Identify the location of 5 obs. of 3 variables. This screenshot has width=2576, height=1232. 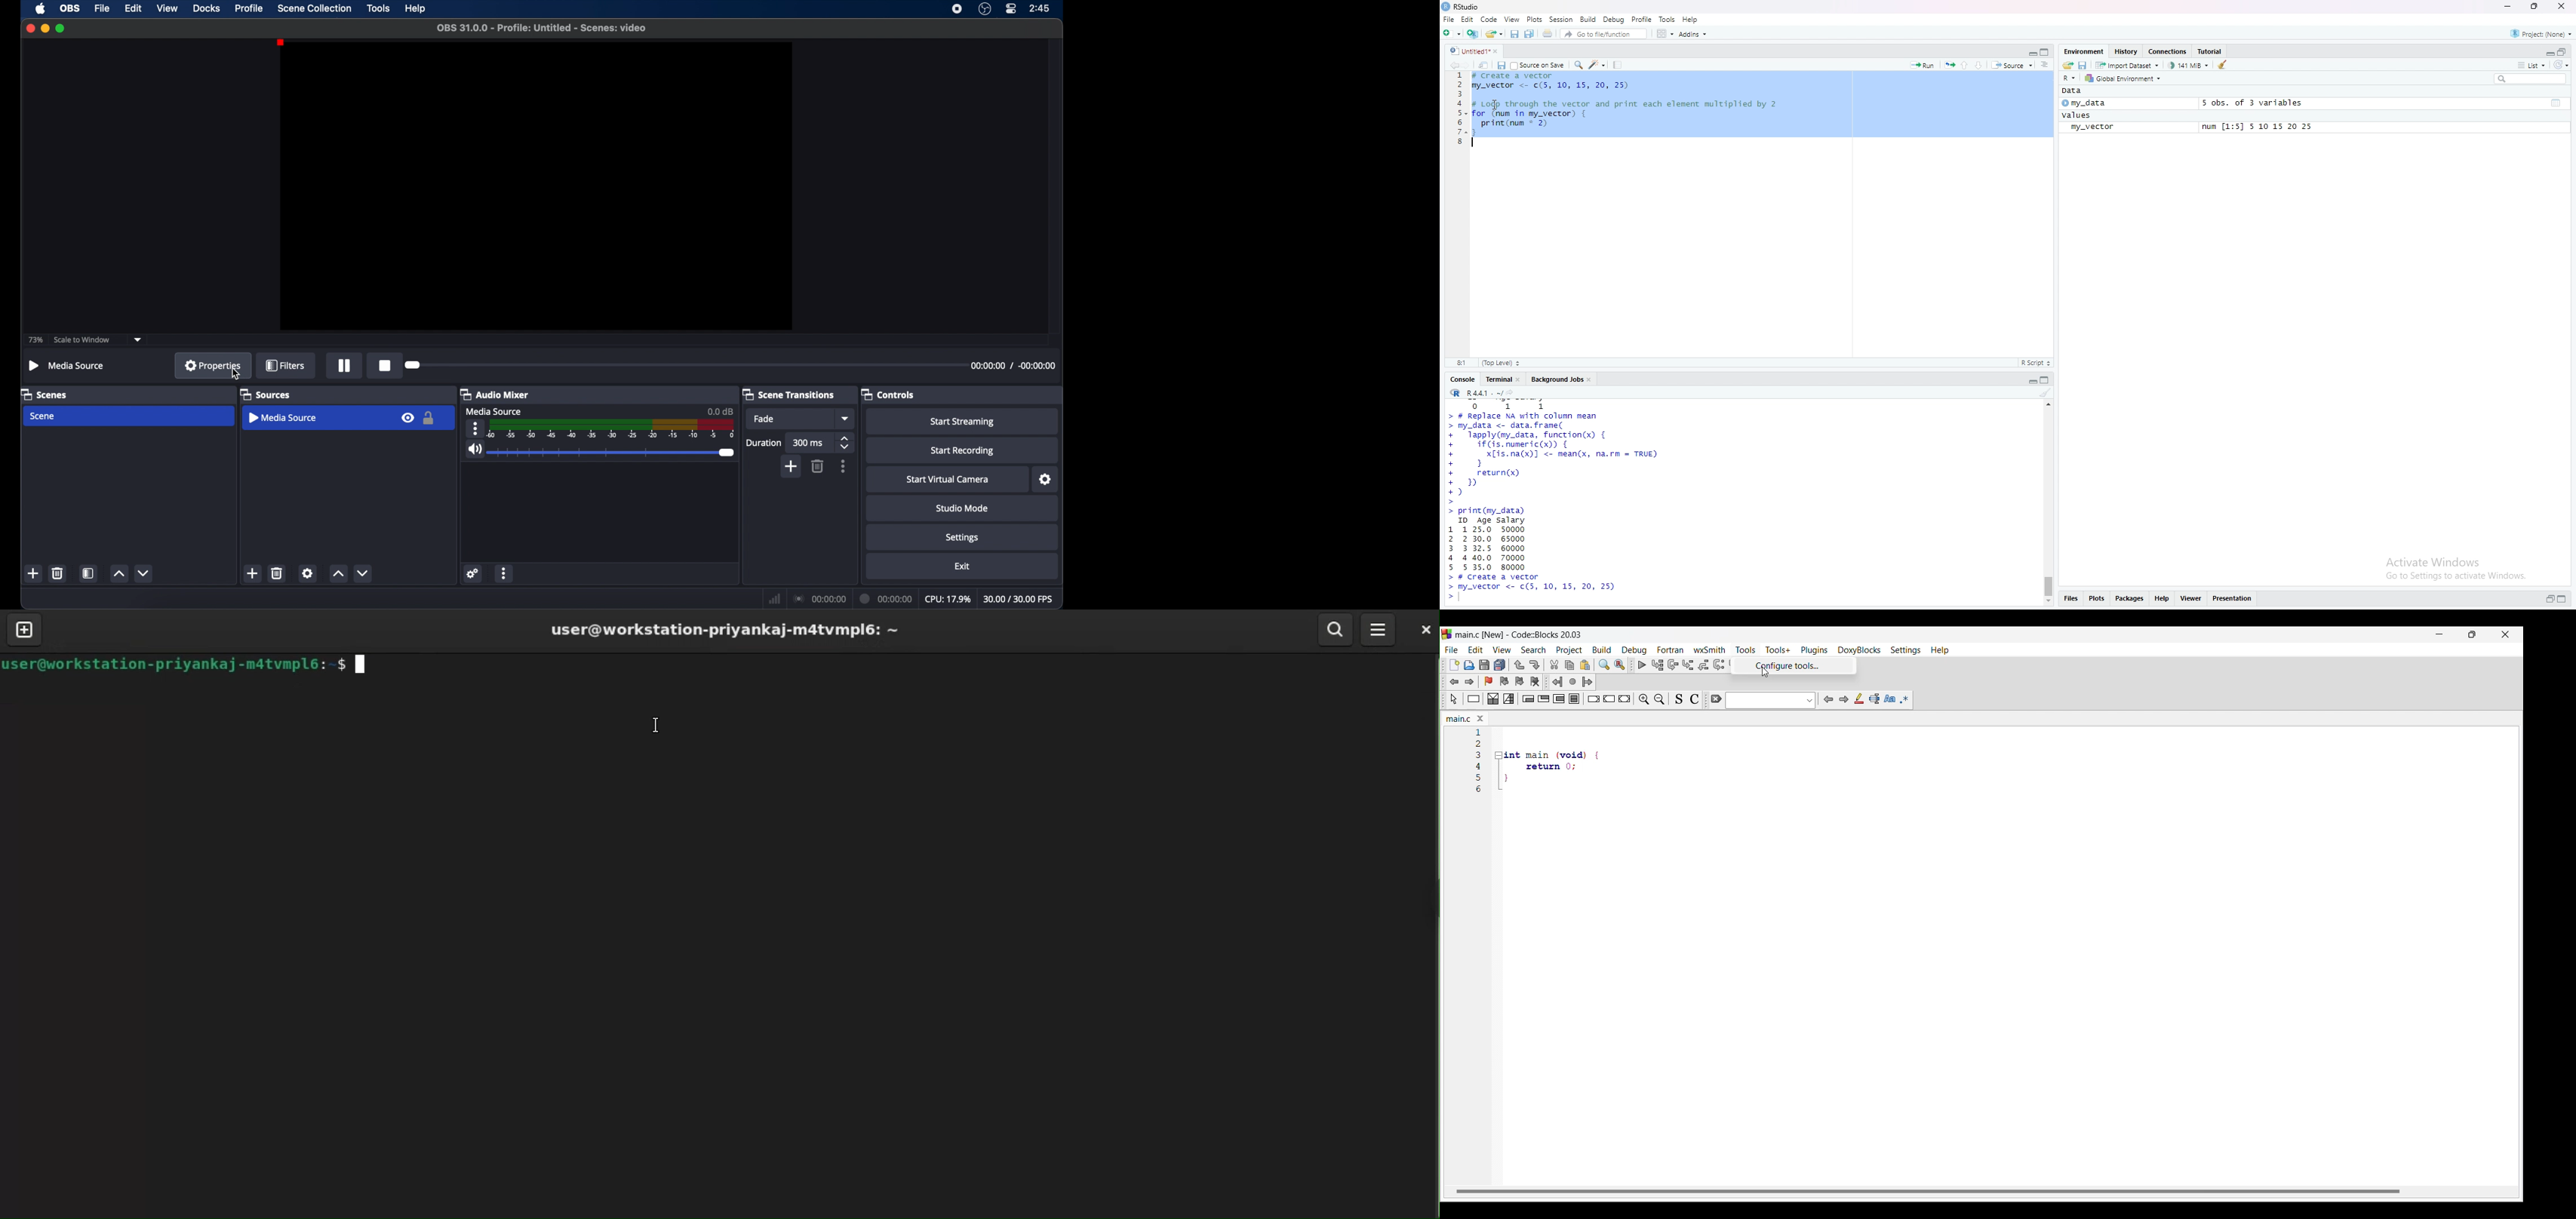
(2252, 103).